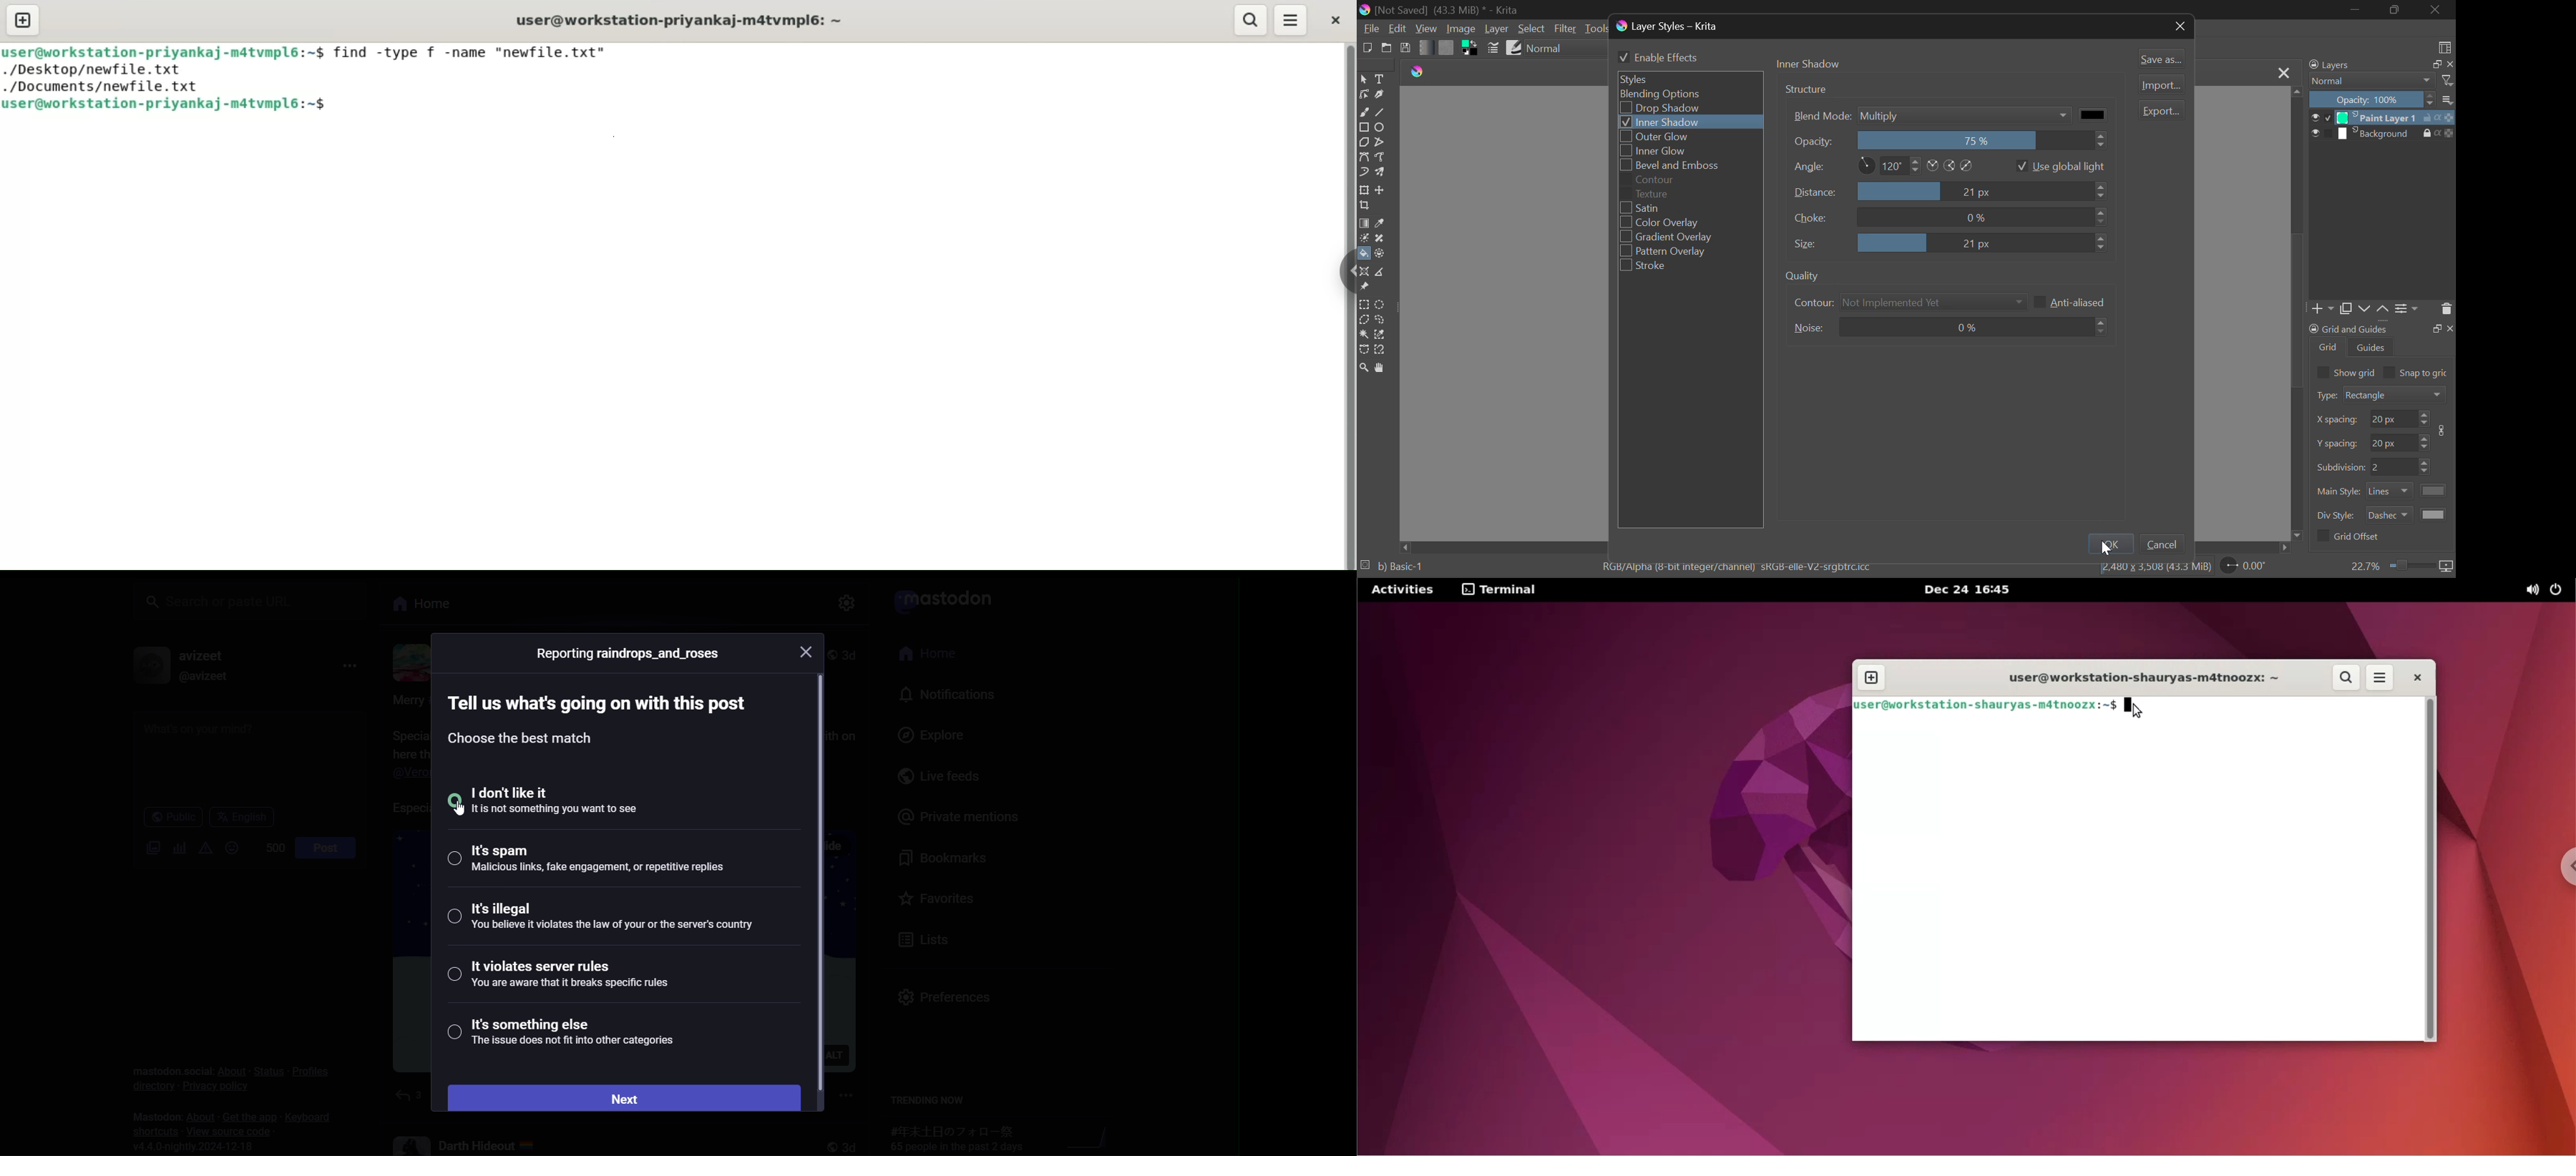  Describe the element at coordinates (1493, 48) in the screenshot. I see `Brush Settings` at that location.